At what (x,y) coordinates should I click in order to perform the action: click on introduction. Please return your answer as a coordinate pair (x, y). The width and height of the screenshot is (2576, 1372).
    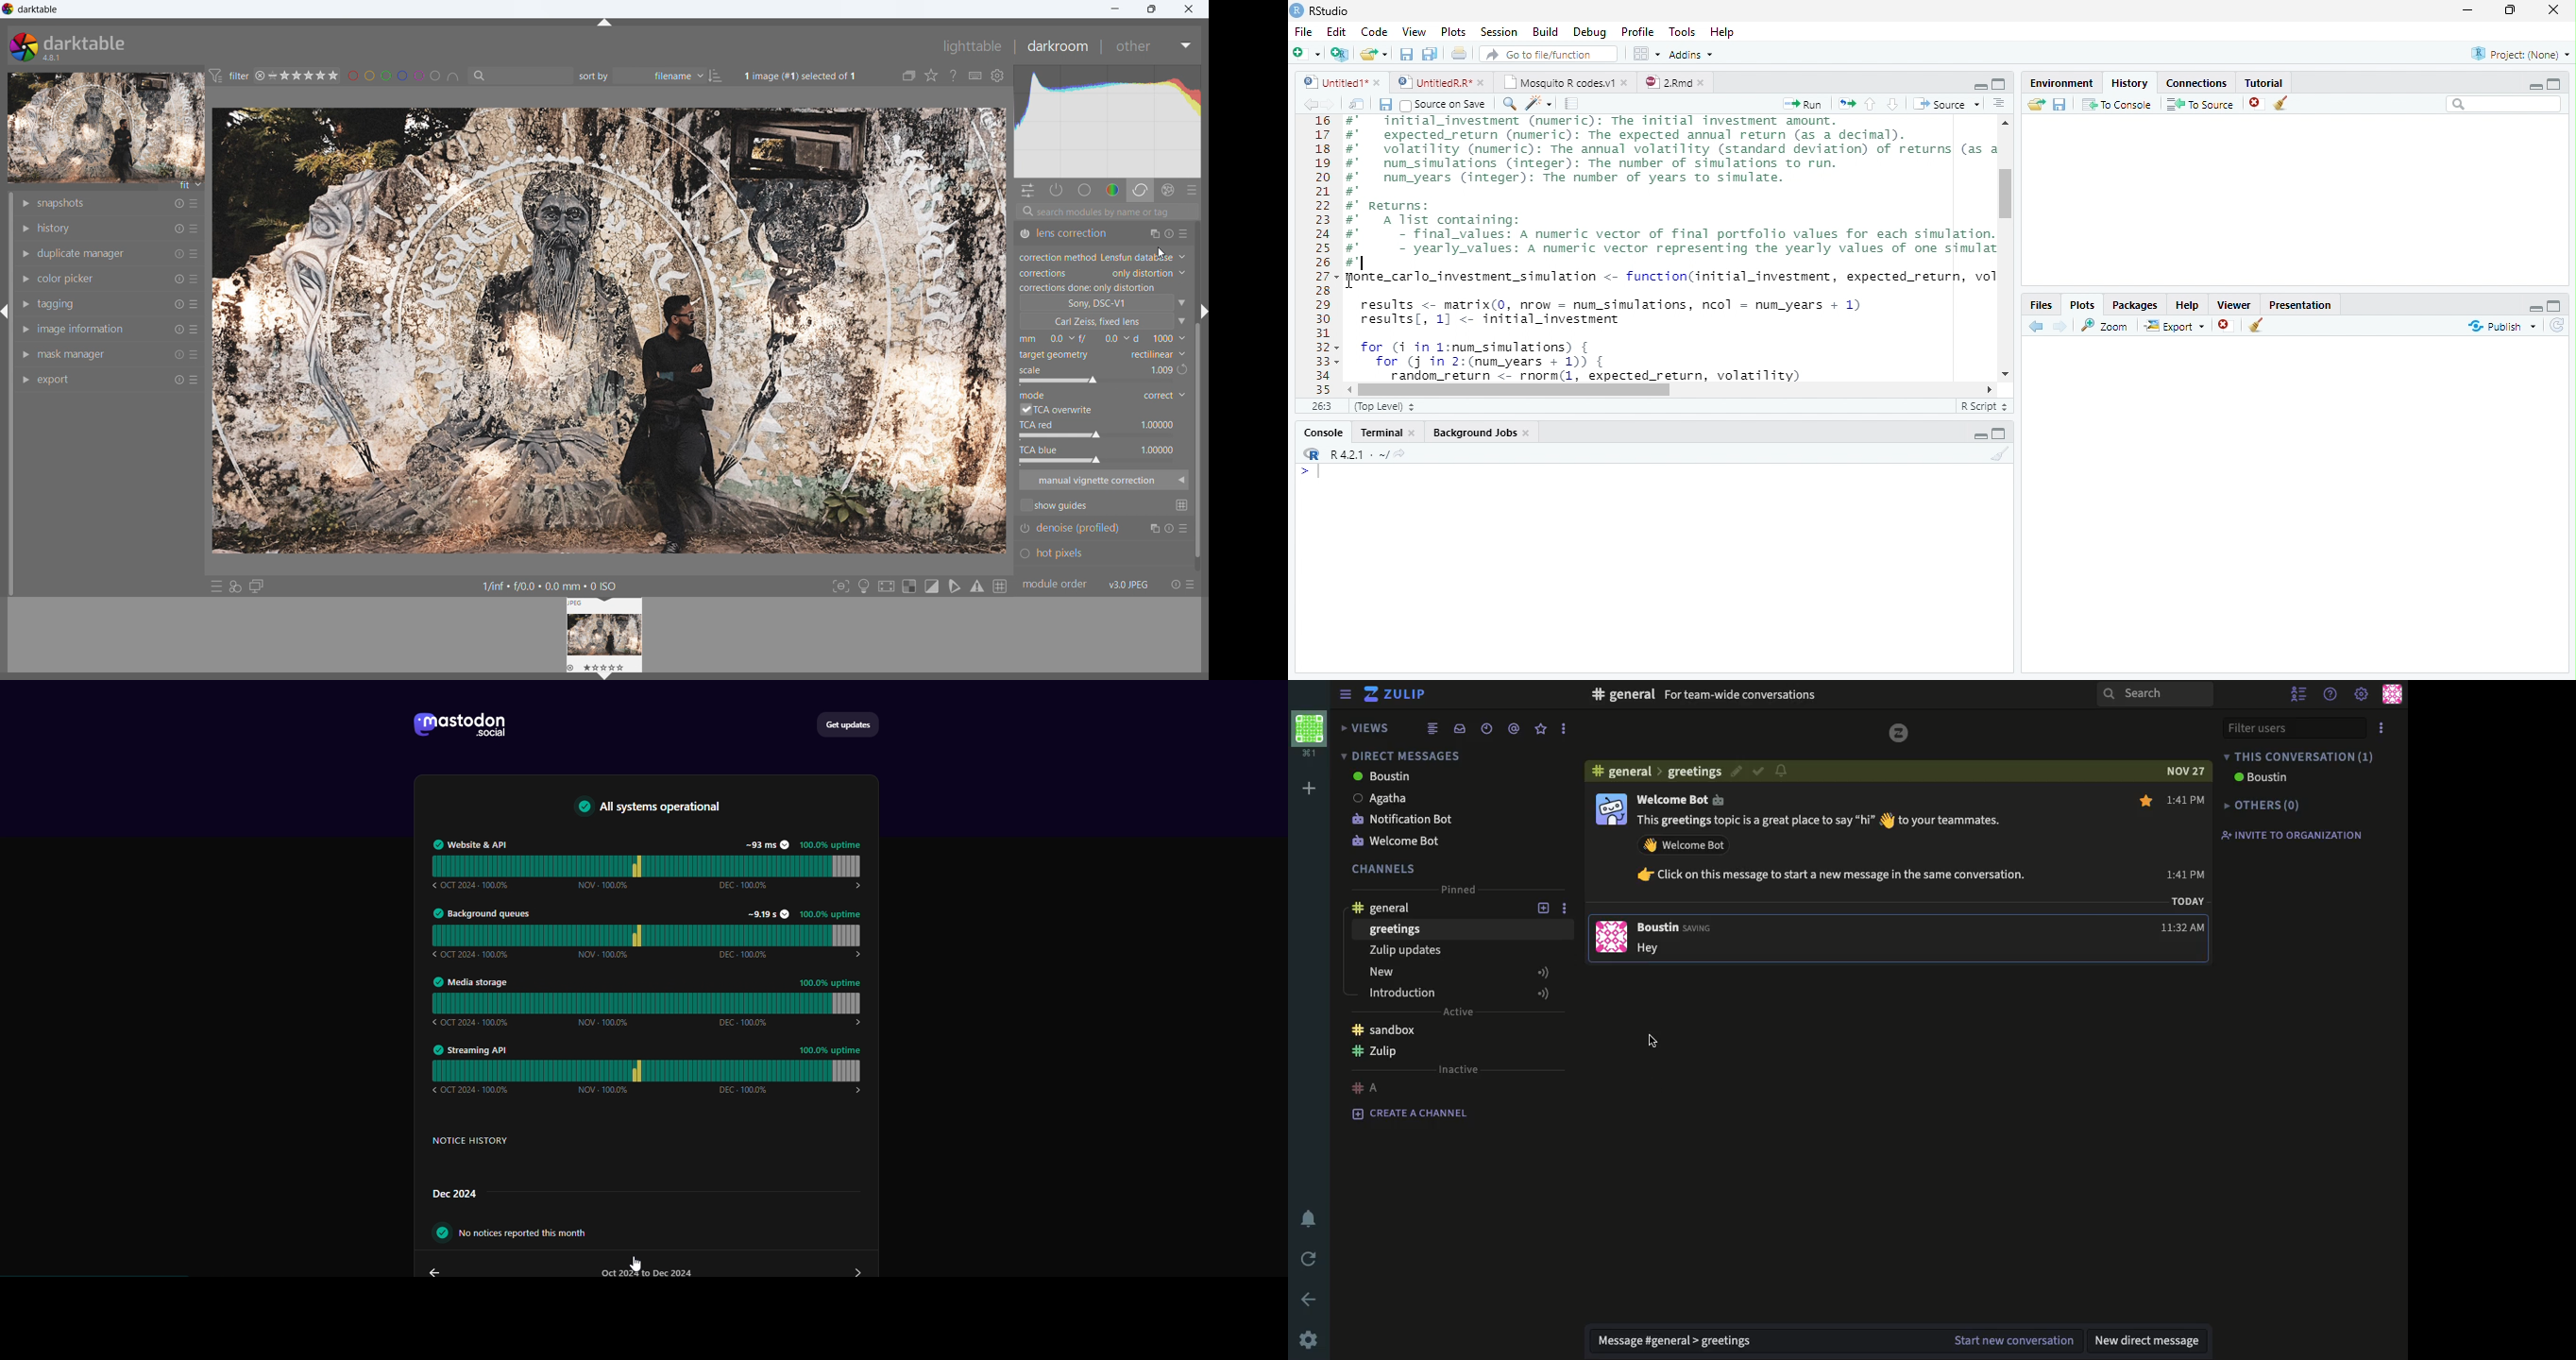
    Looking at the image, I should click on (1461, 993).